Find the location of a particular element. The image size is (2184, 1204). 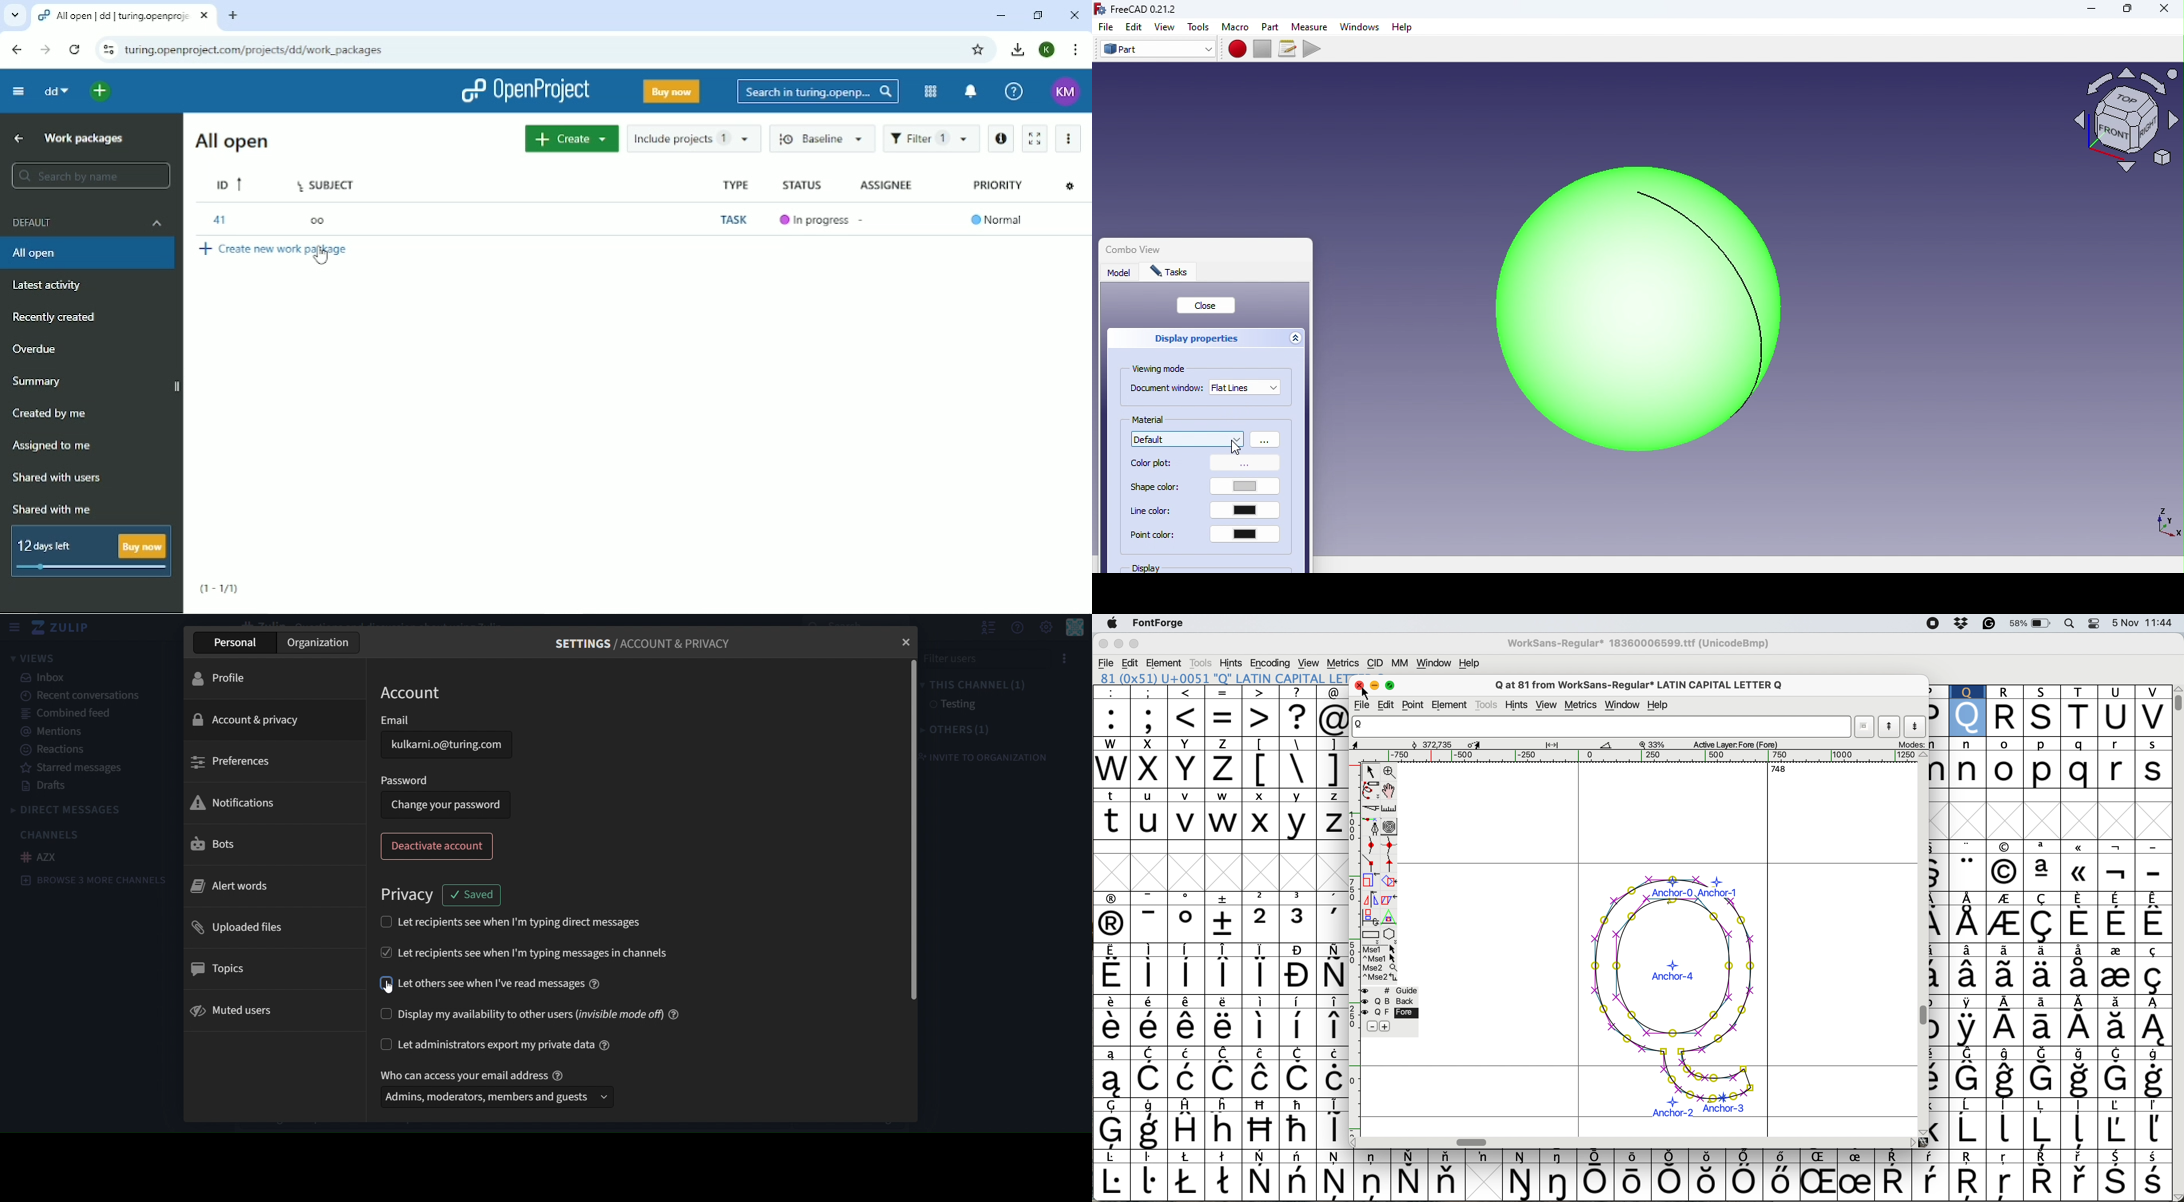

hide user list is located at coordinates (985, 628).